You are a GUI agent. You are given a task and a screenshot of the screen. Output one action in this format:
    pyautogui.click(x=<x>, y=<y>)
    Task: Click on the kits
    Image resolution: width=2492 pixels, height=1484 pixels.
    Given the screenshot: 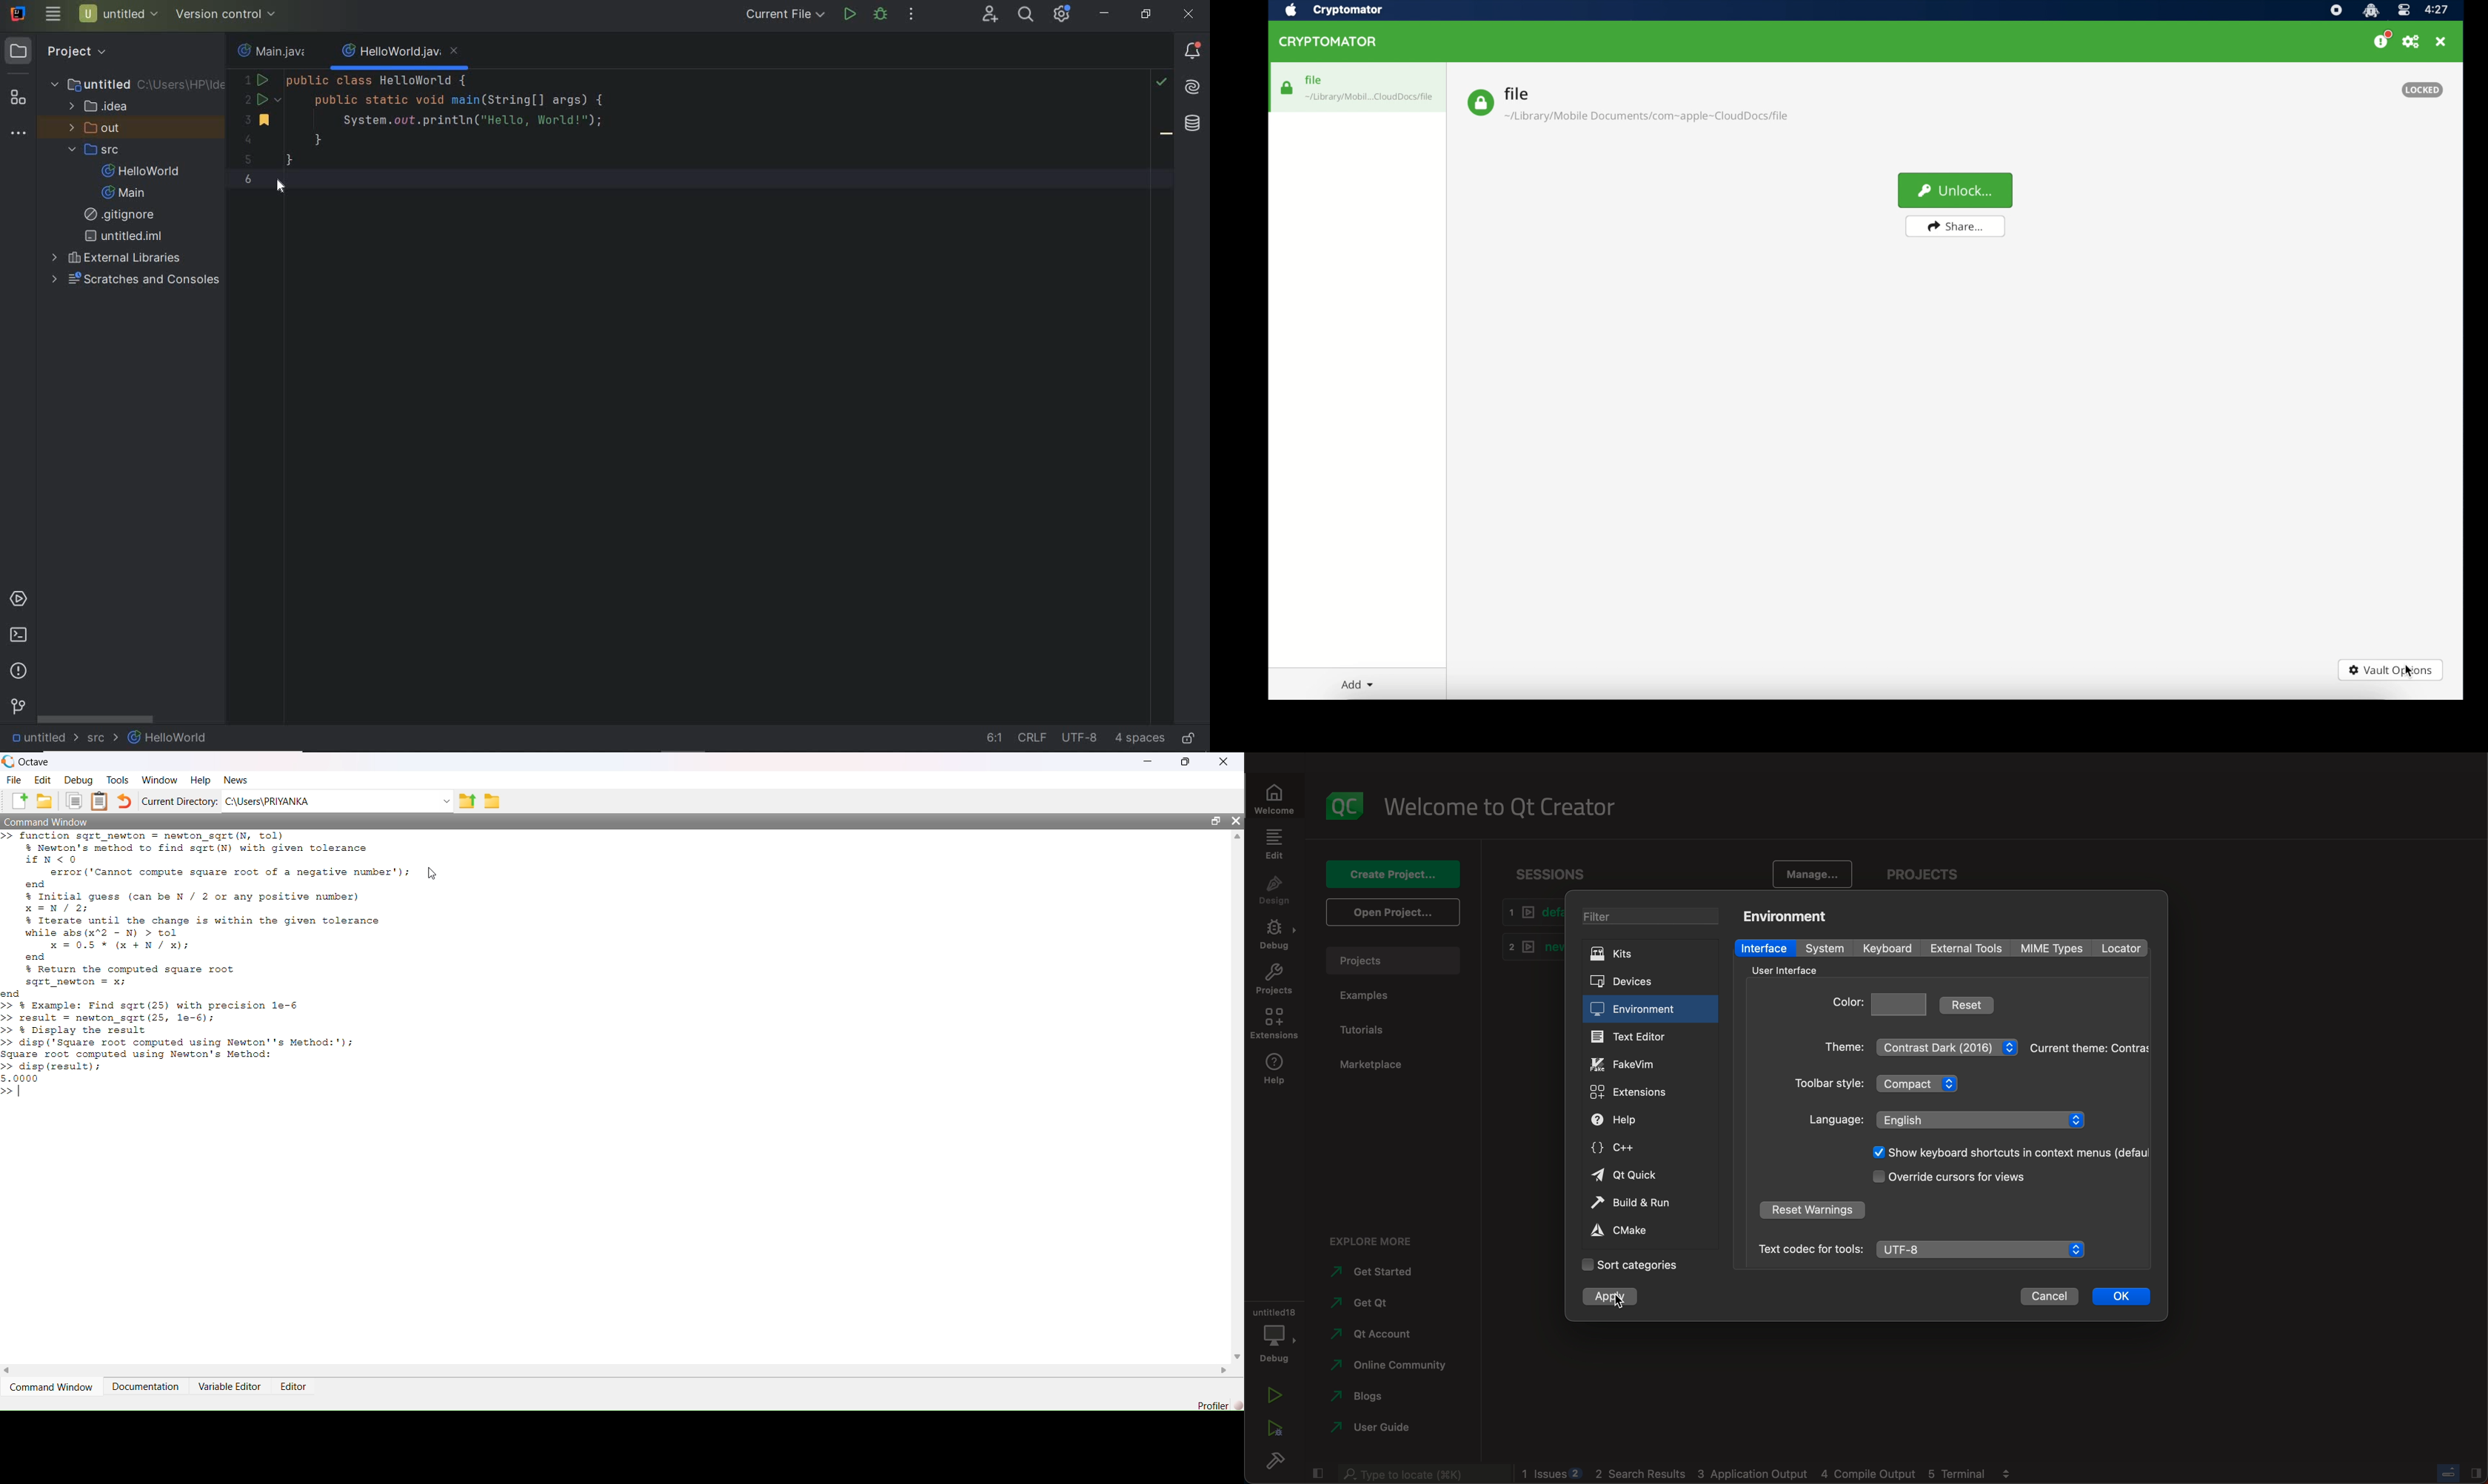 What is the action you would take?
    pyautogui.click(x=1649, y=955)
    